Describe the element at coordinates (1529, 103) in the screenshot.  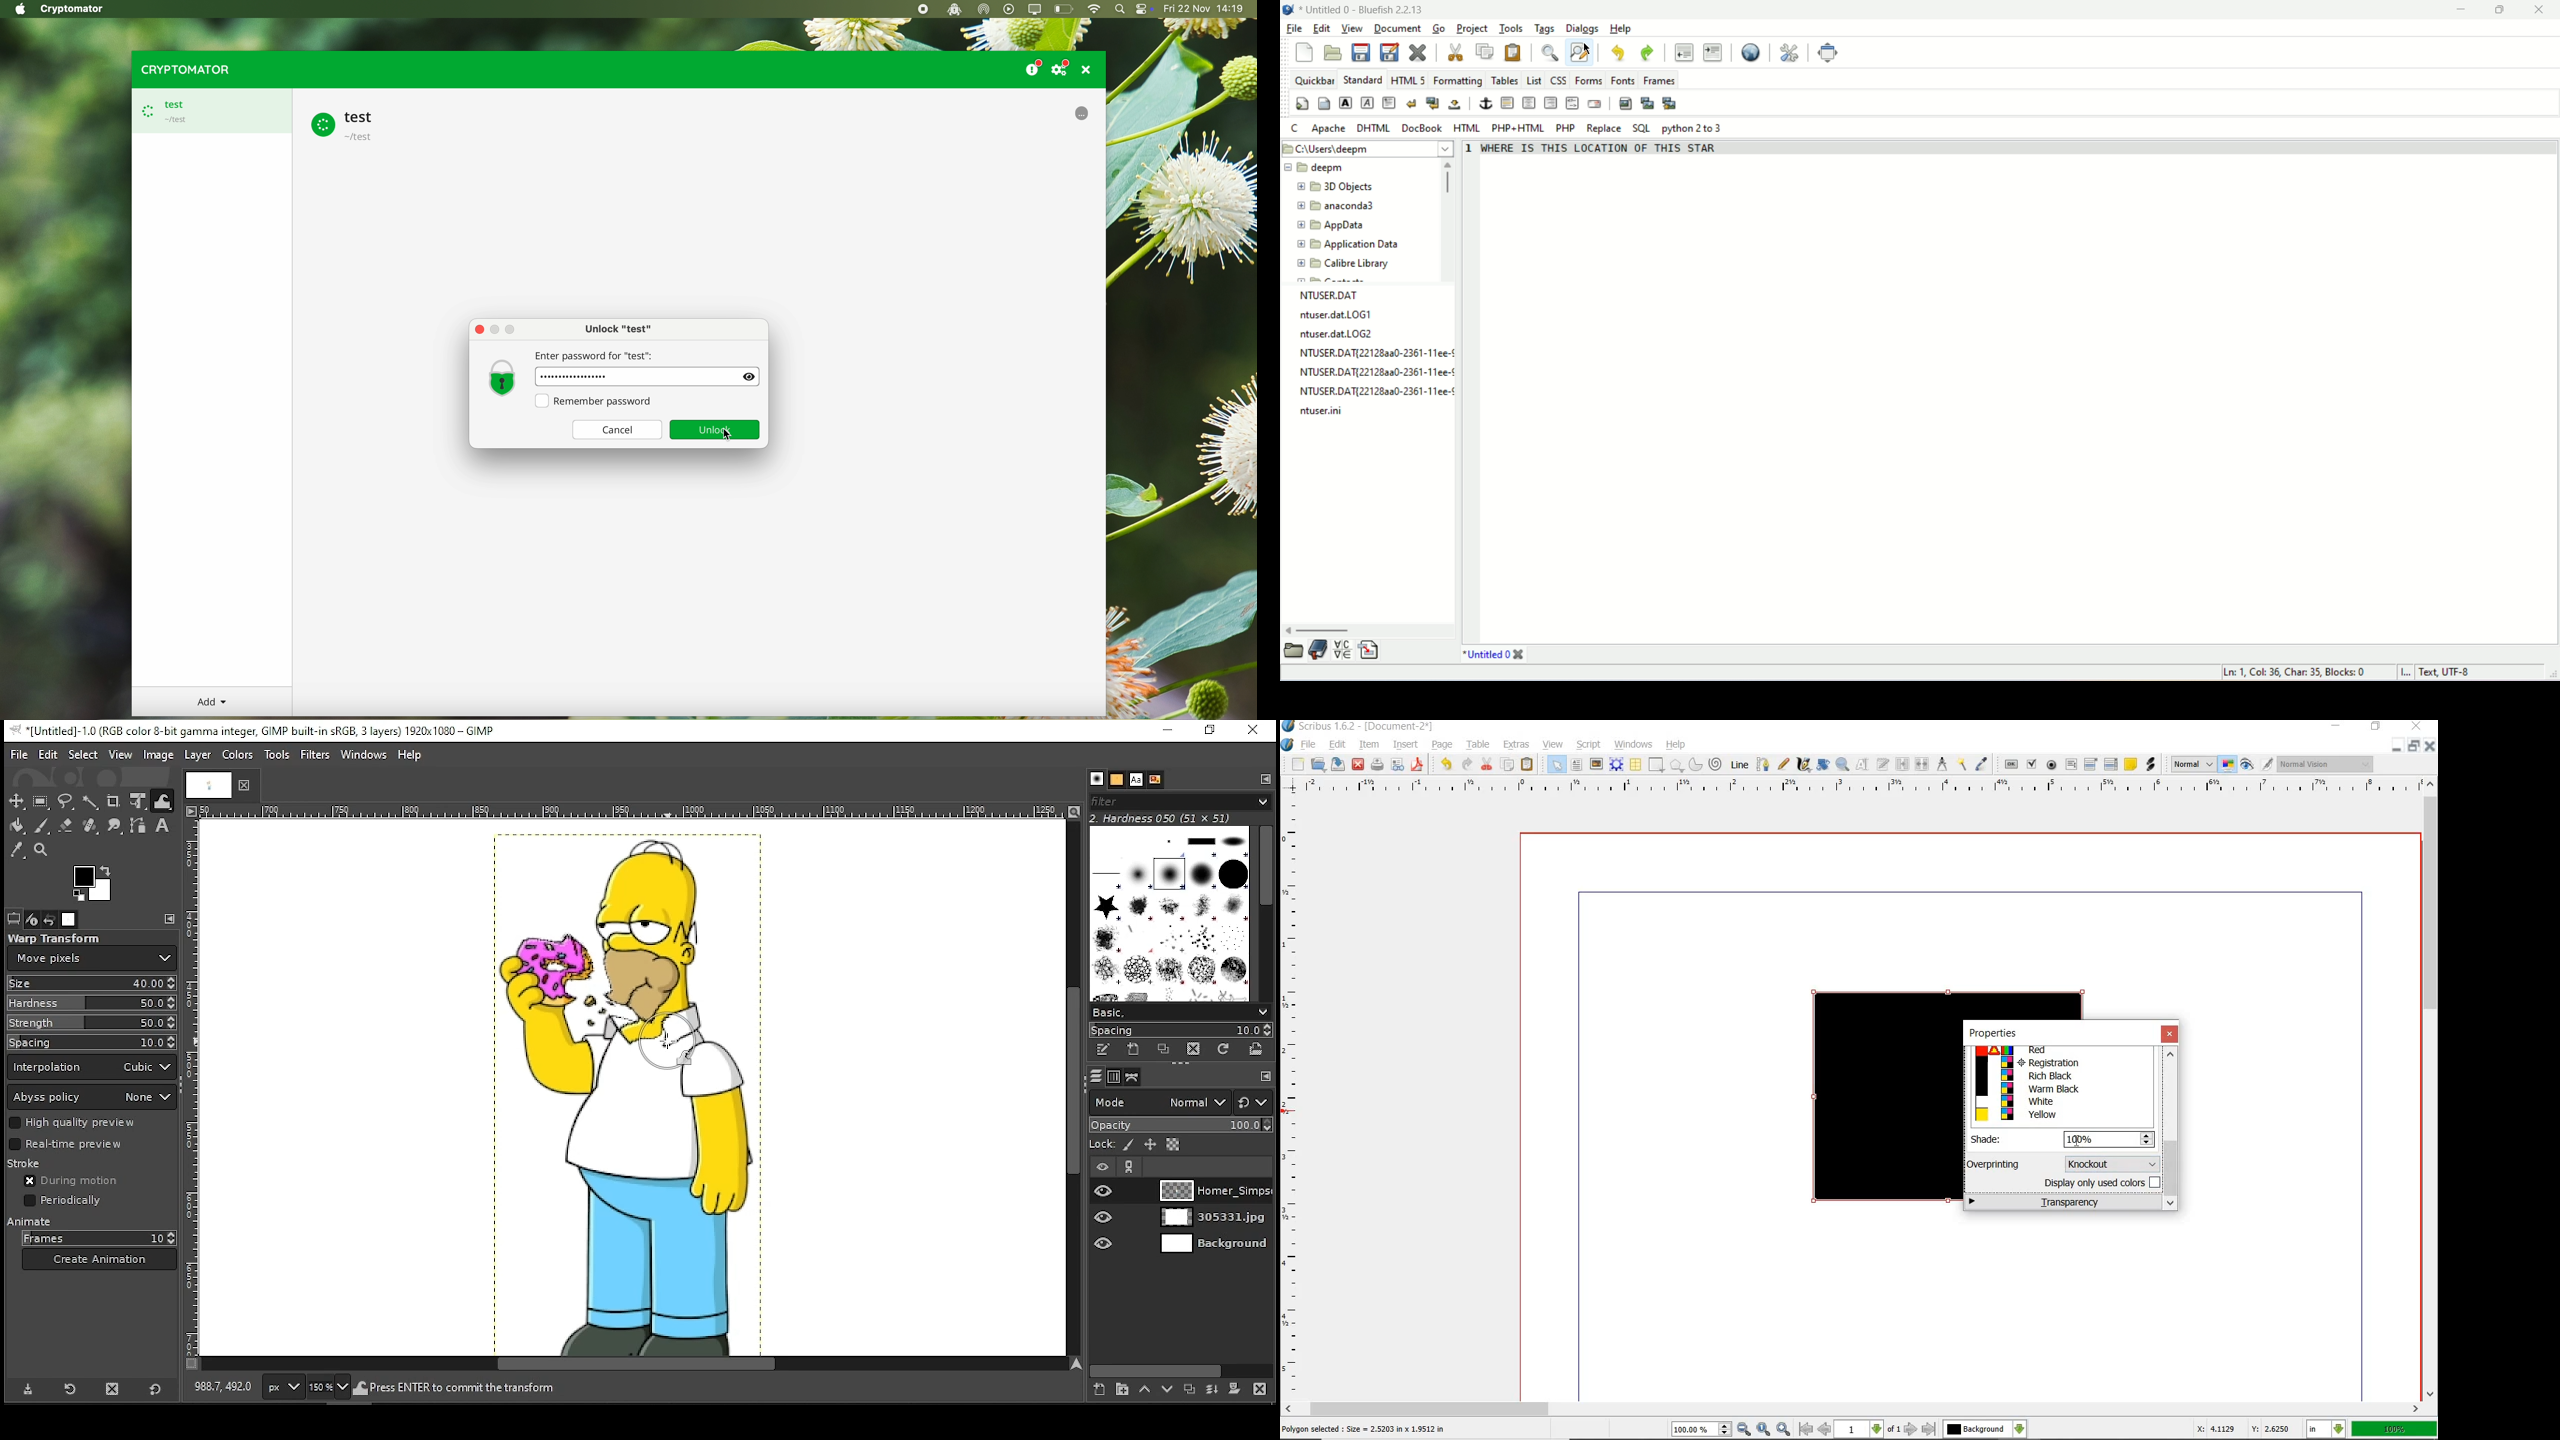
I see `center` at that location.